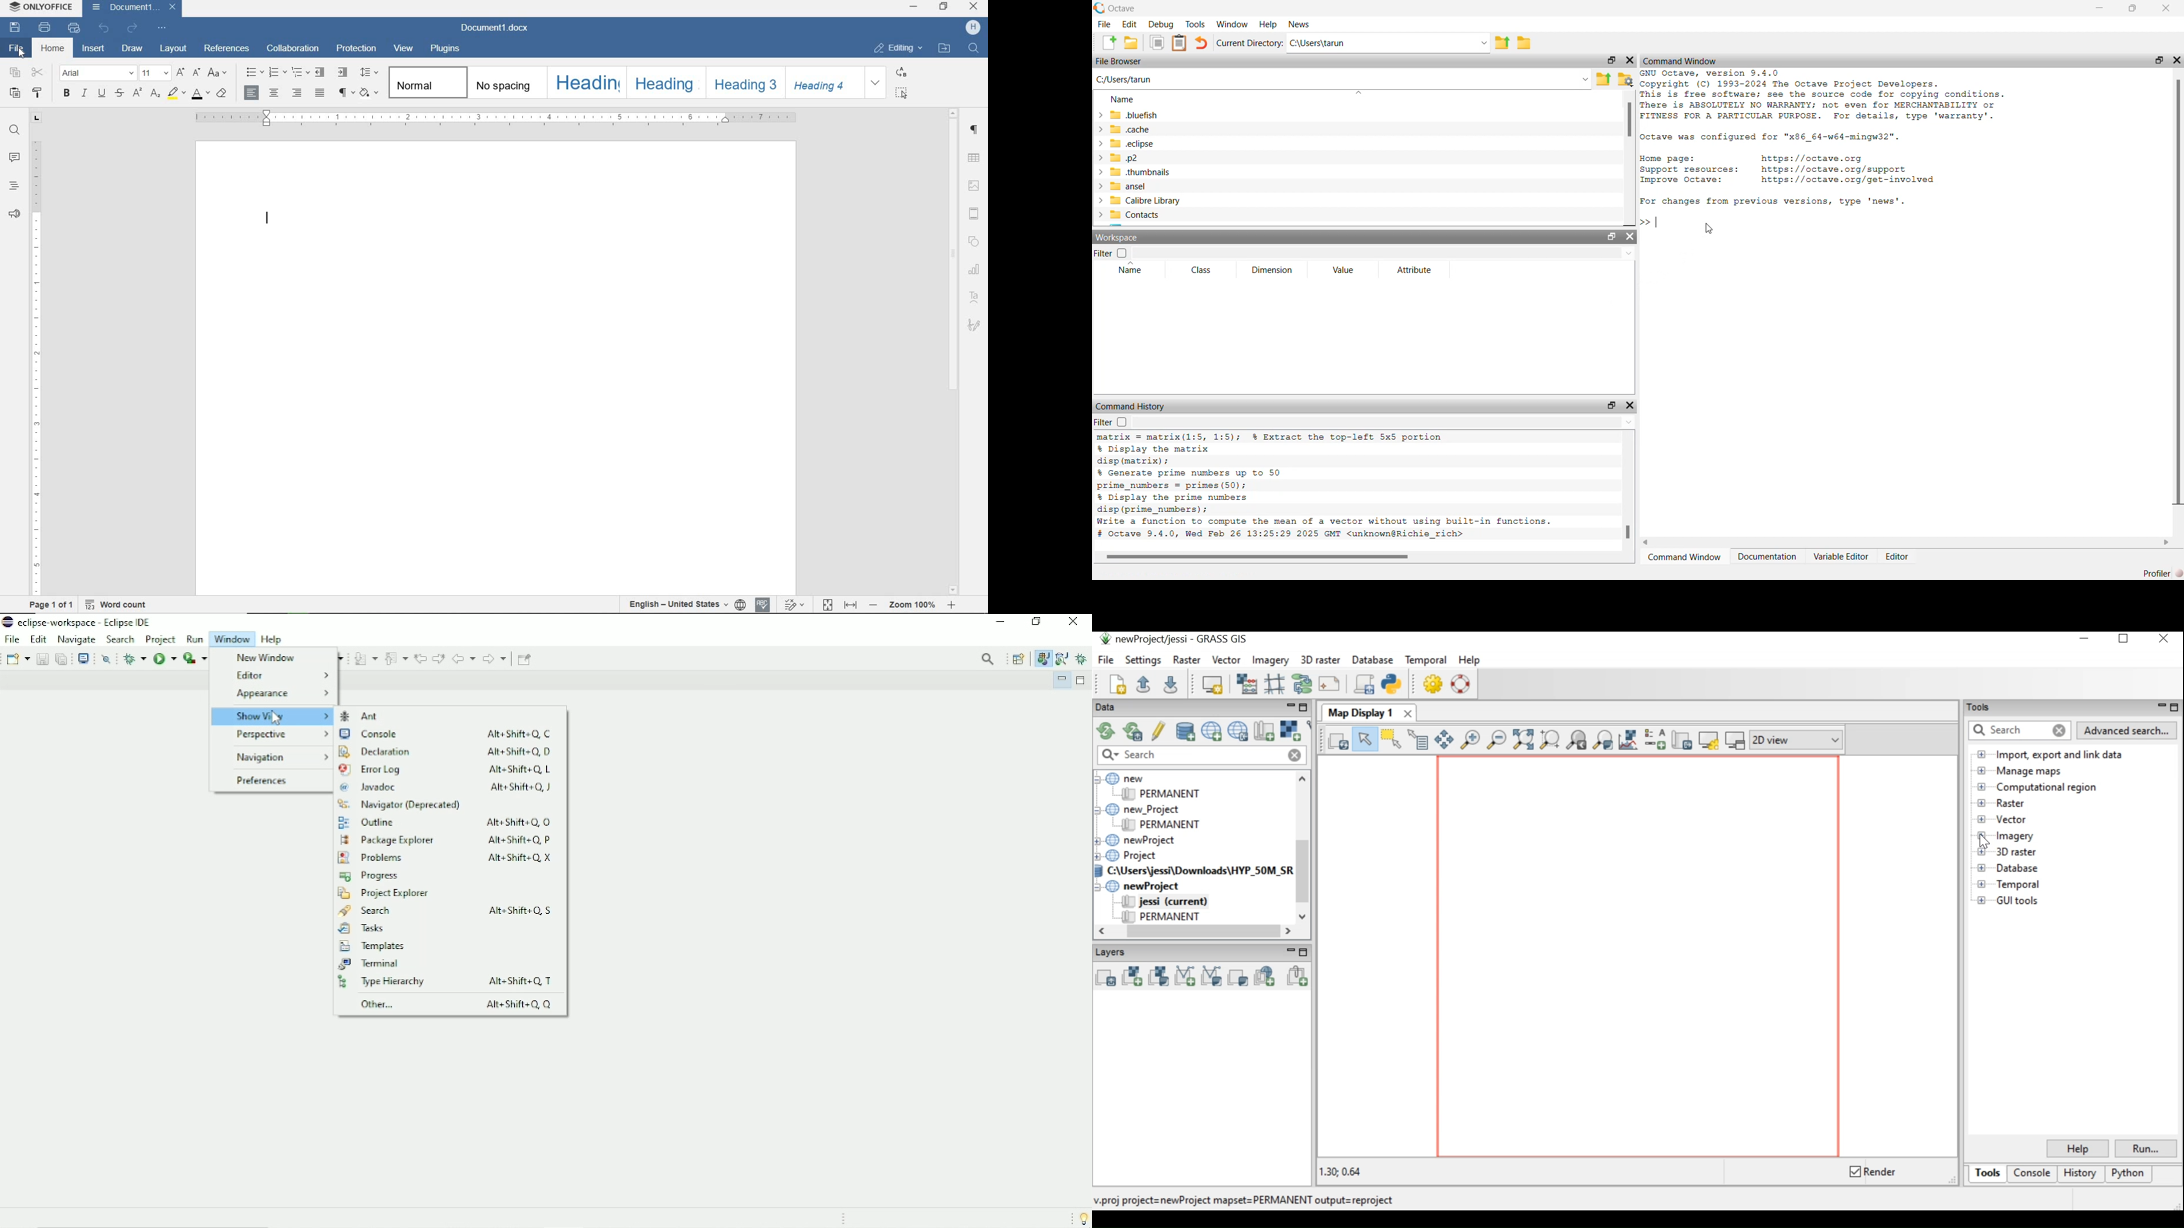 The width and height of the screenshot is (2184, 1232). I want to click on edit, so click(1130, 24).